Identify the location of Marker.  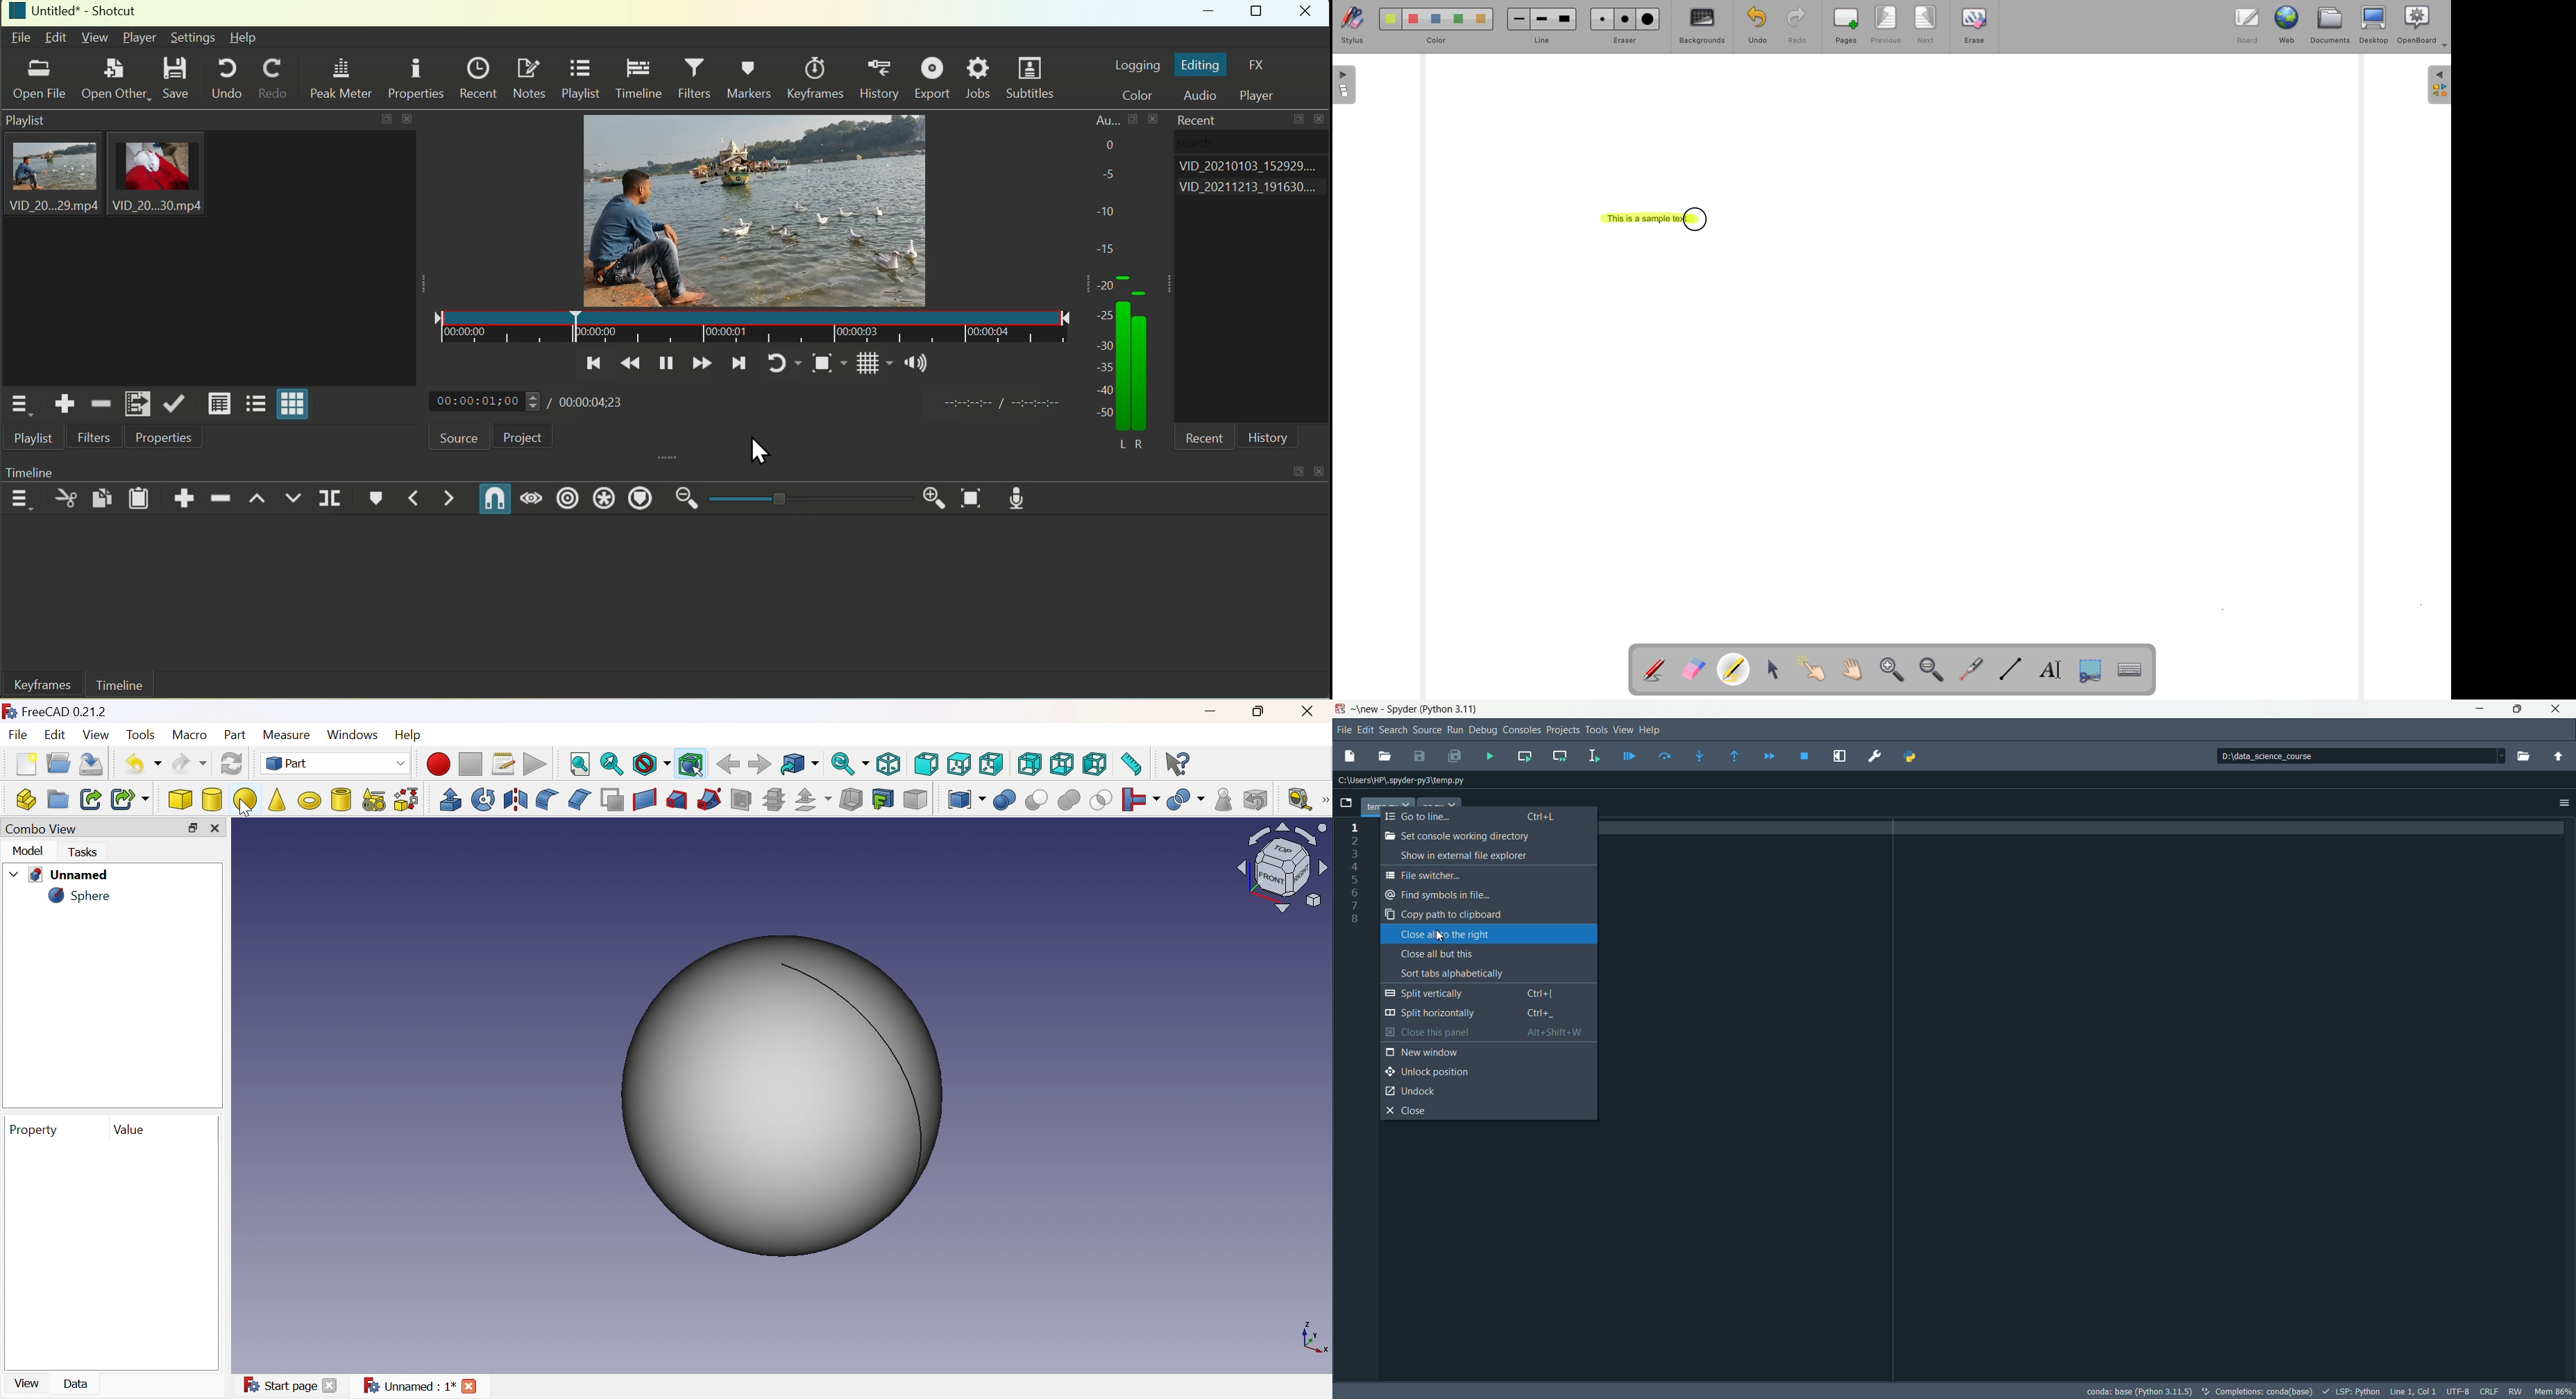
(372, 500).